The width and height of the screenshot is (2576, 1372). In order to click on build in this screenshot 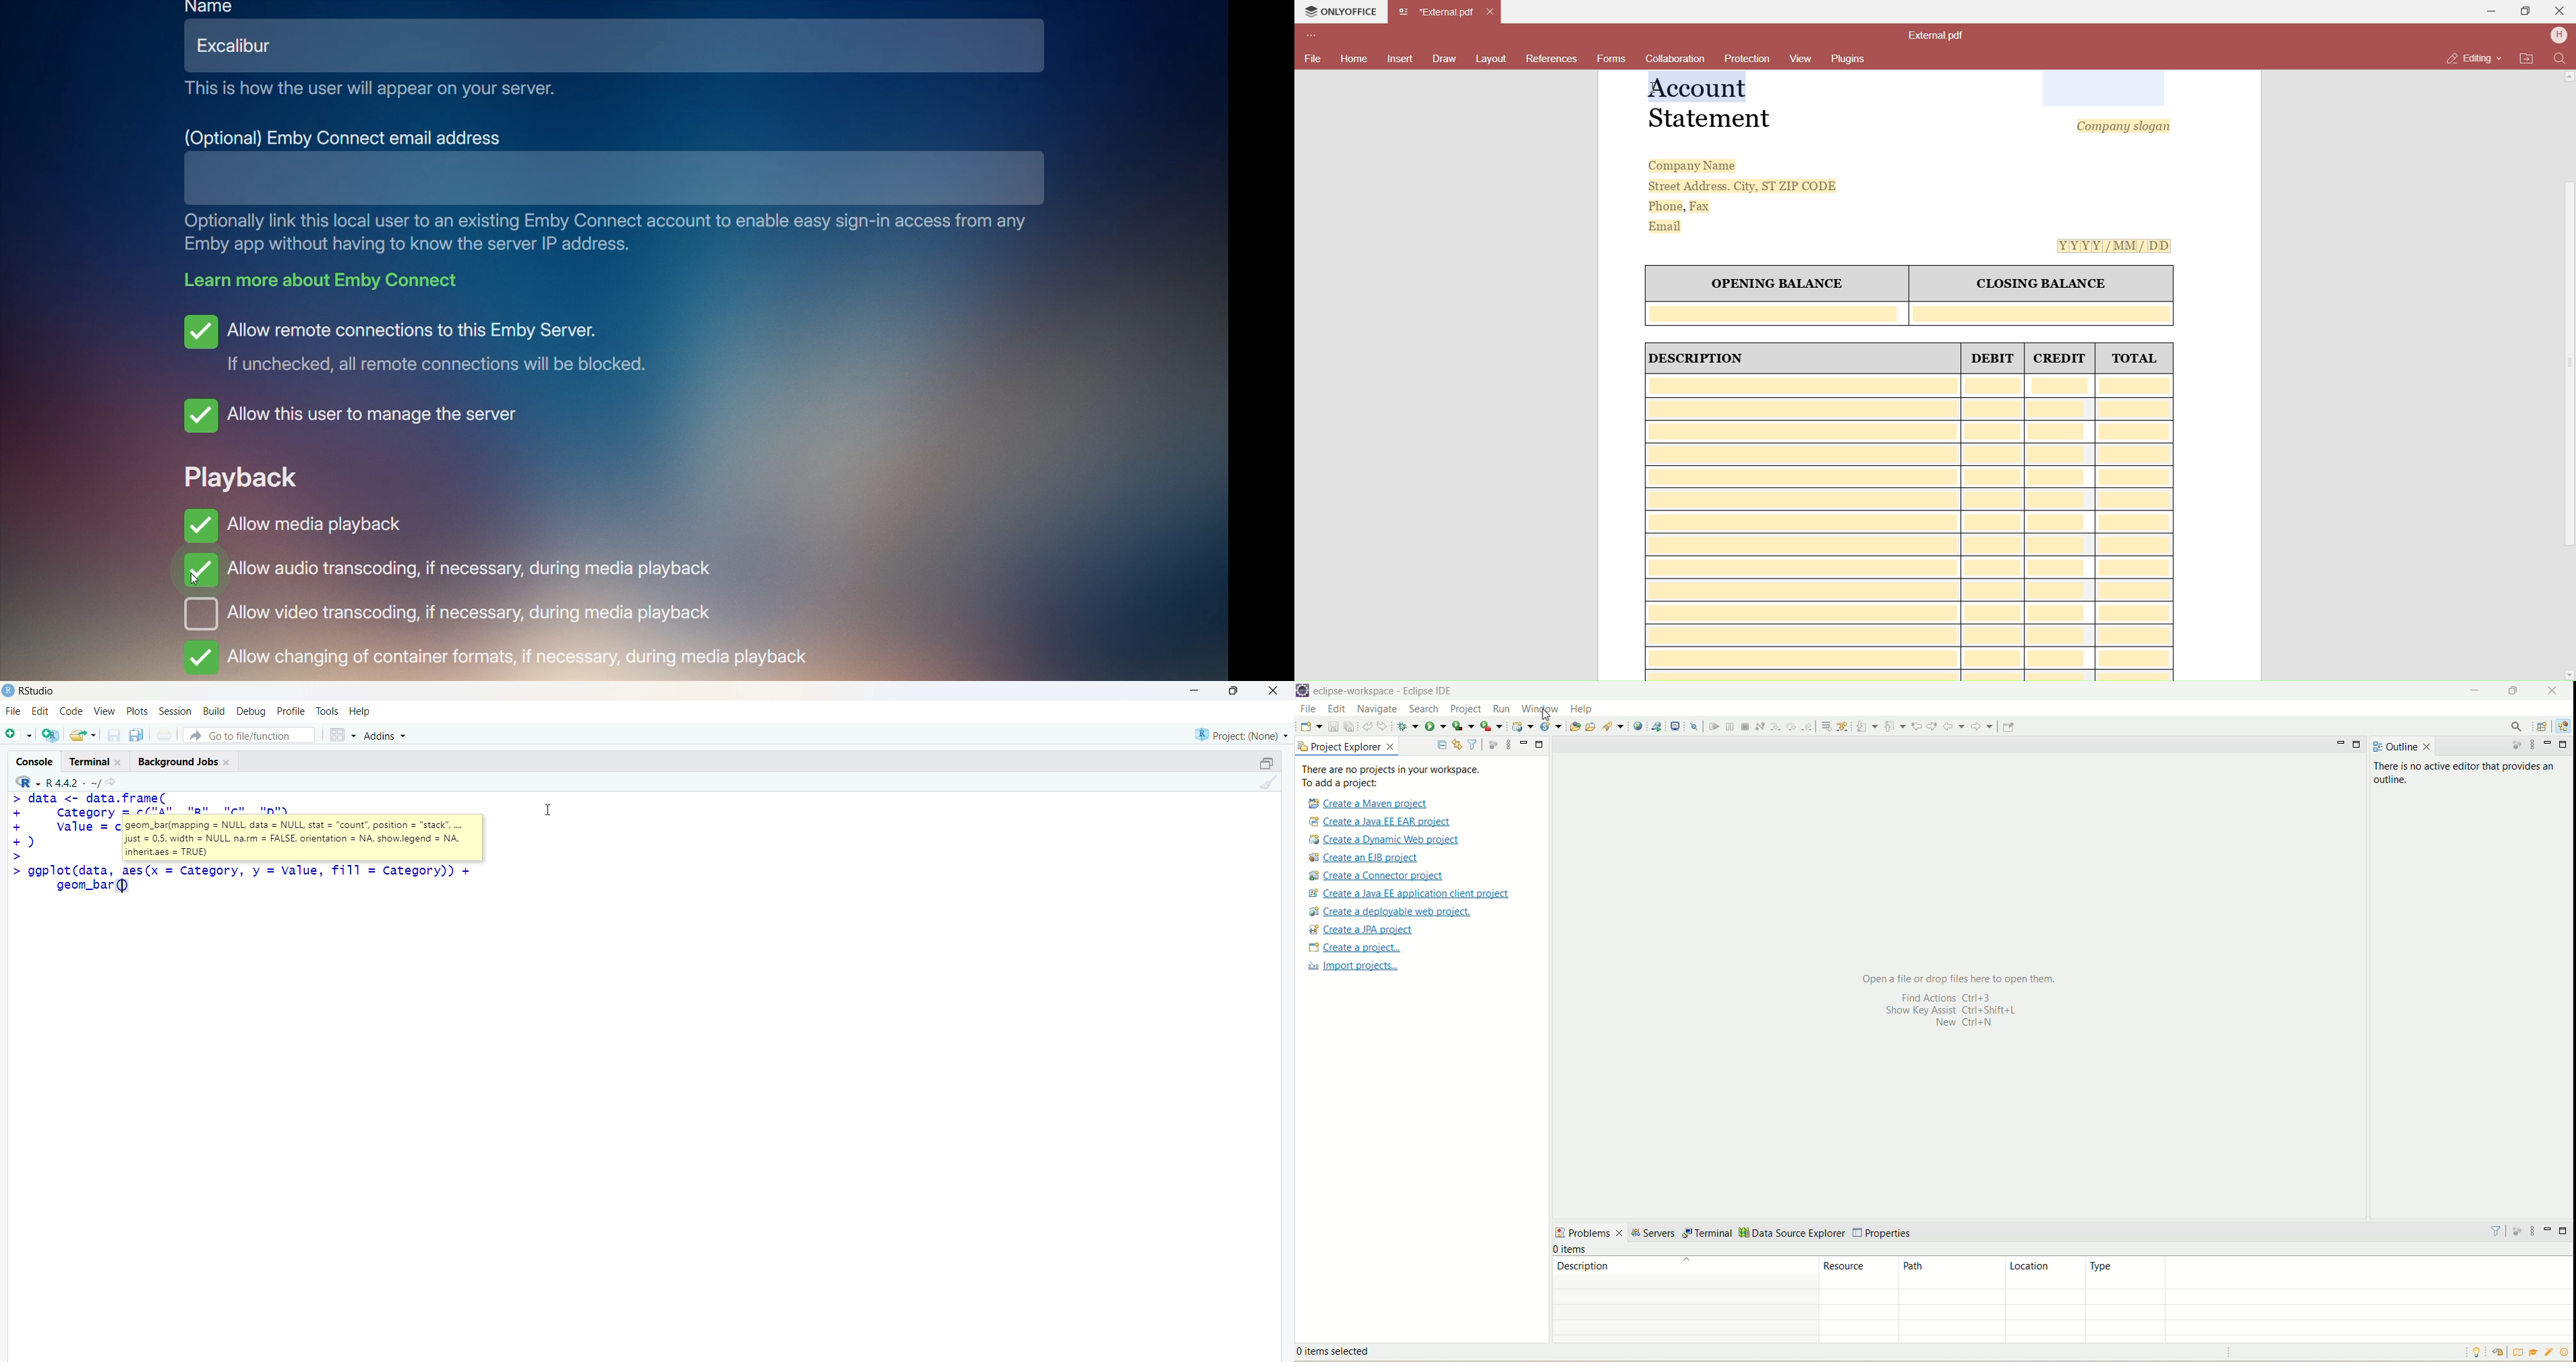, I will do `click(213, 711)`.